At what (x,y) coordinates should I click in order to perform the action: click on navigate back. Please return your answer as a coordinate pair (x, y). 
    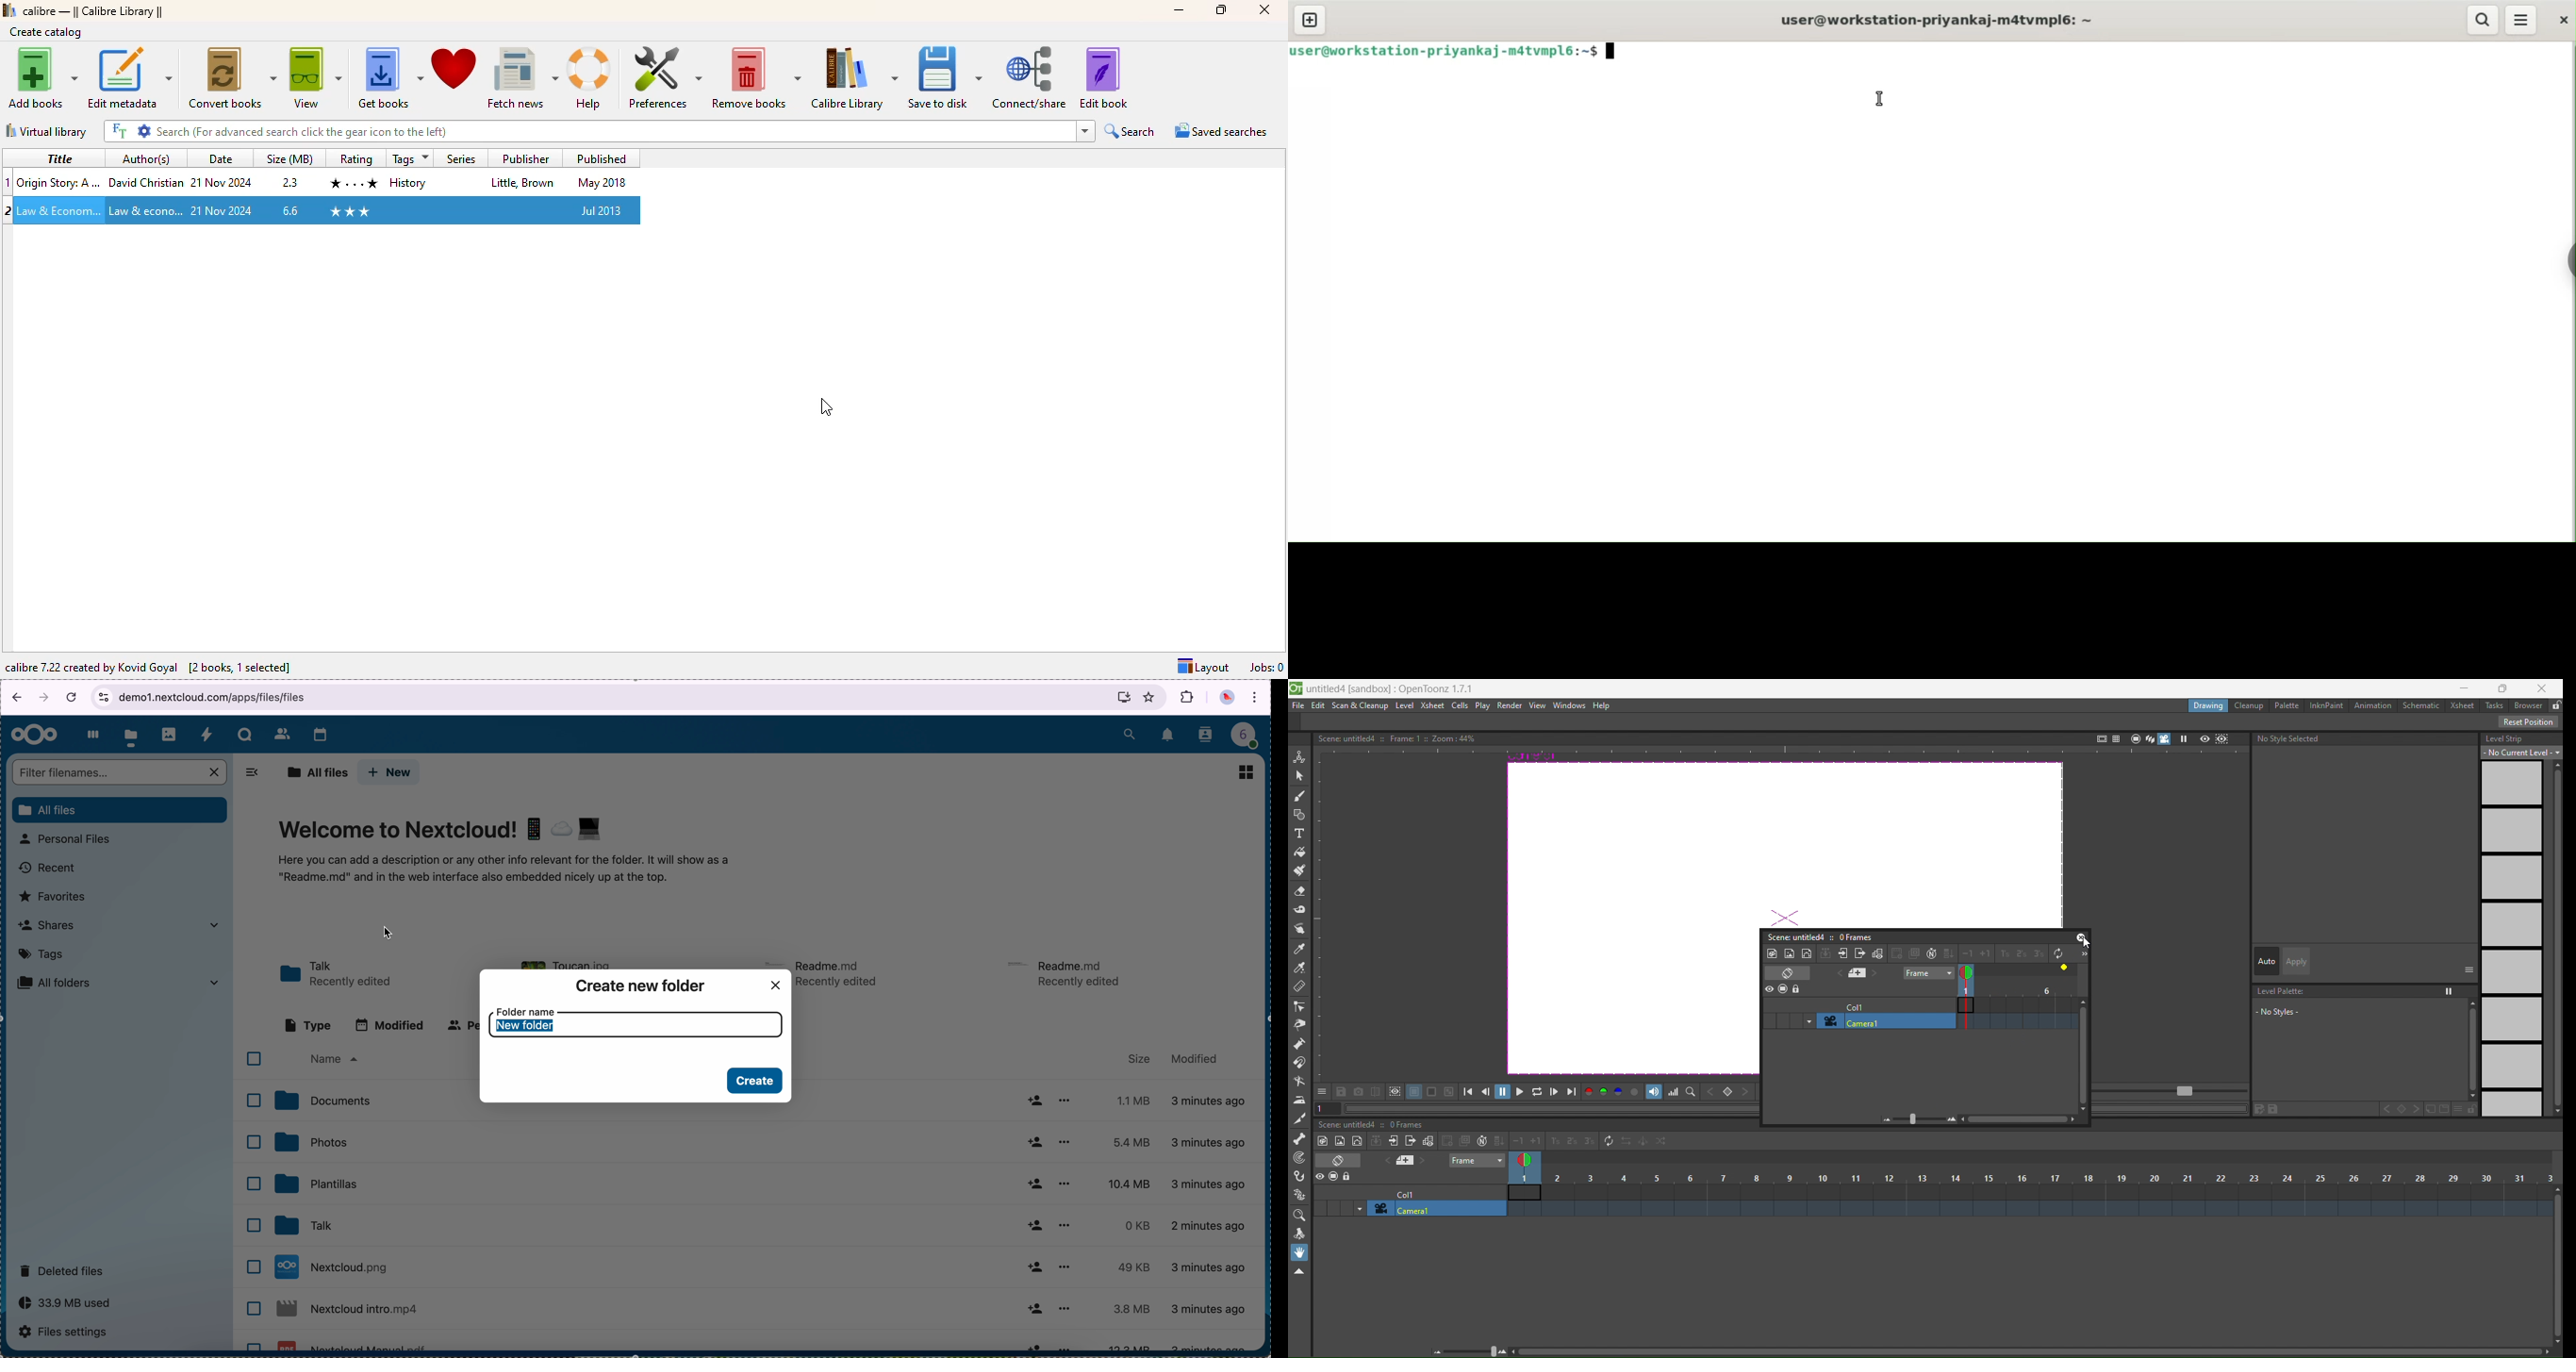
    Looking at the image, I should click on (13, 699).